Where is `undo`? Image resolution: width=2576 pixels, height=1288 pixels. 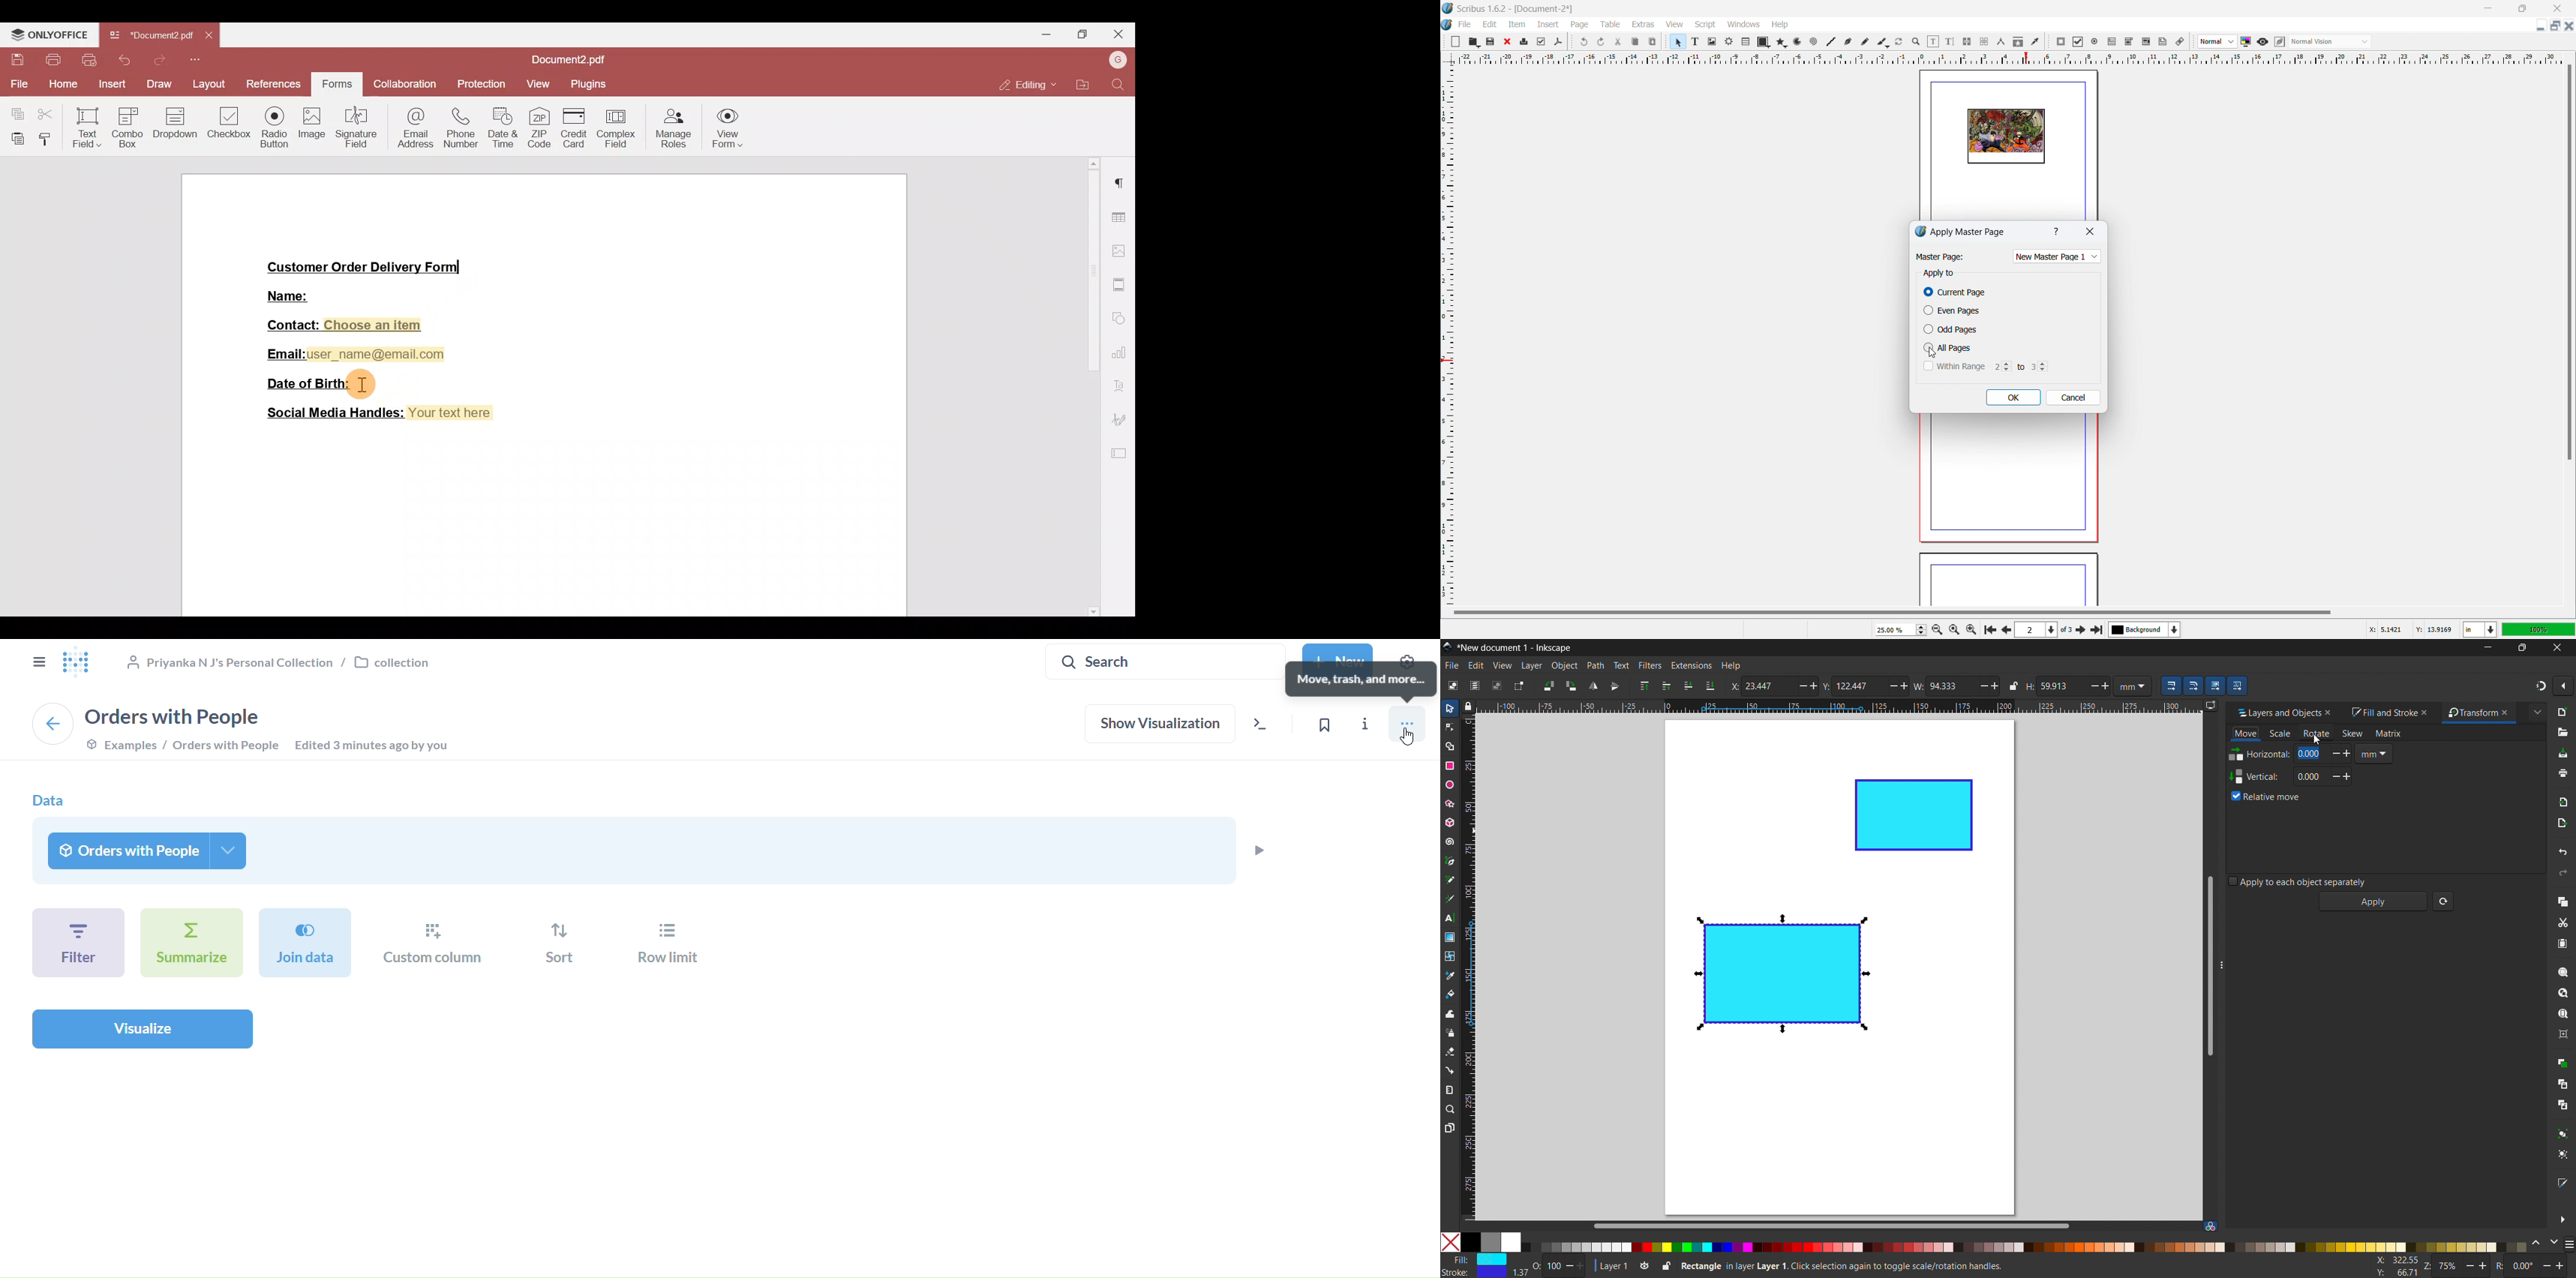
undo is located at coordinates (2563, 851).